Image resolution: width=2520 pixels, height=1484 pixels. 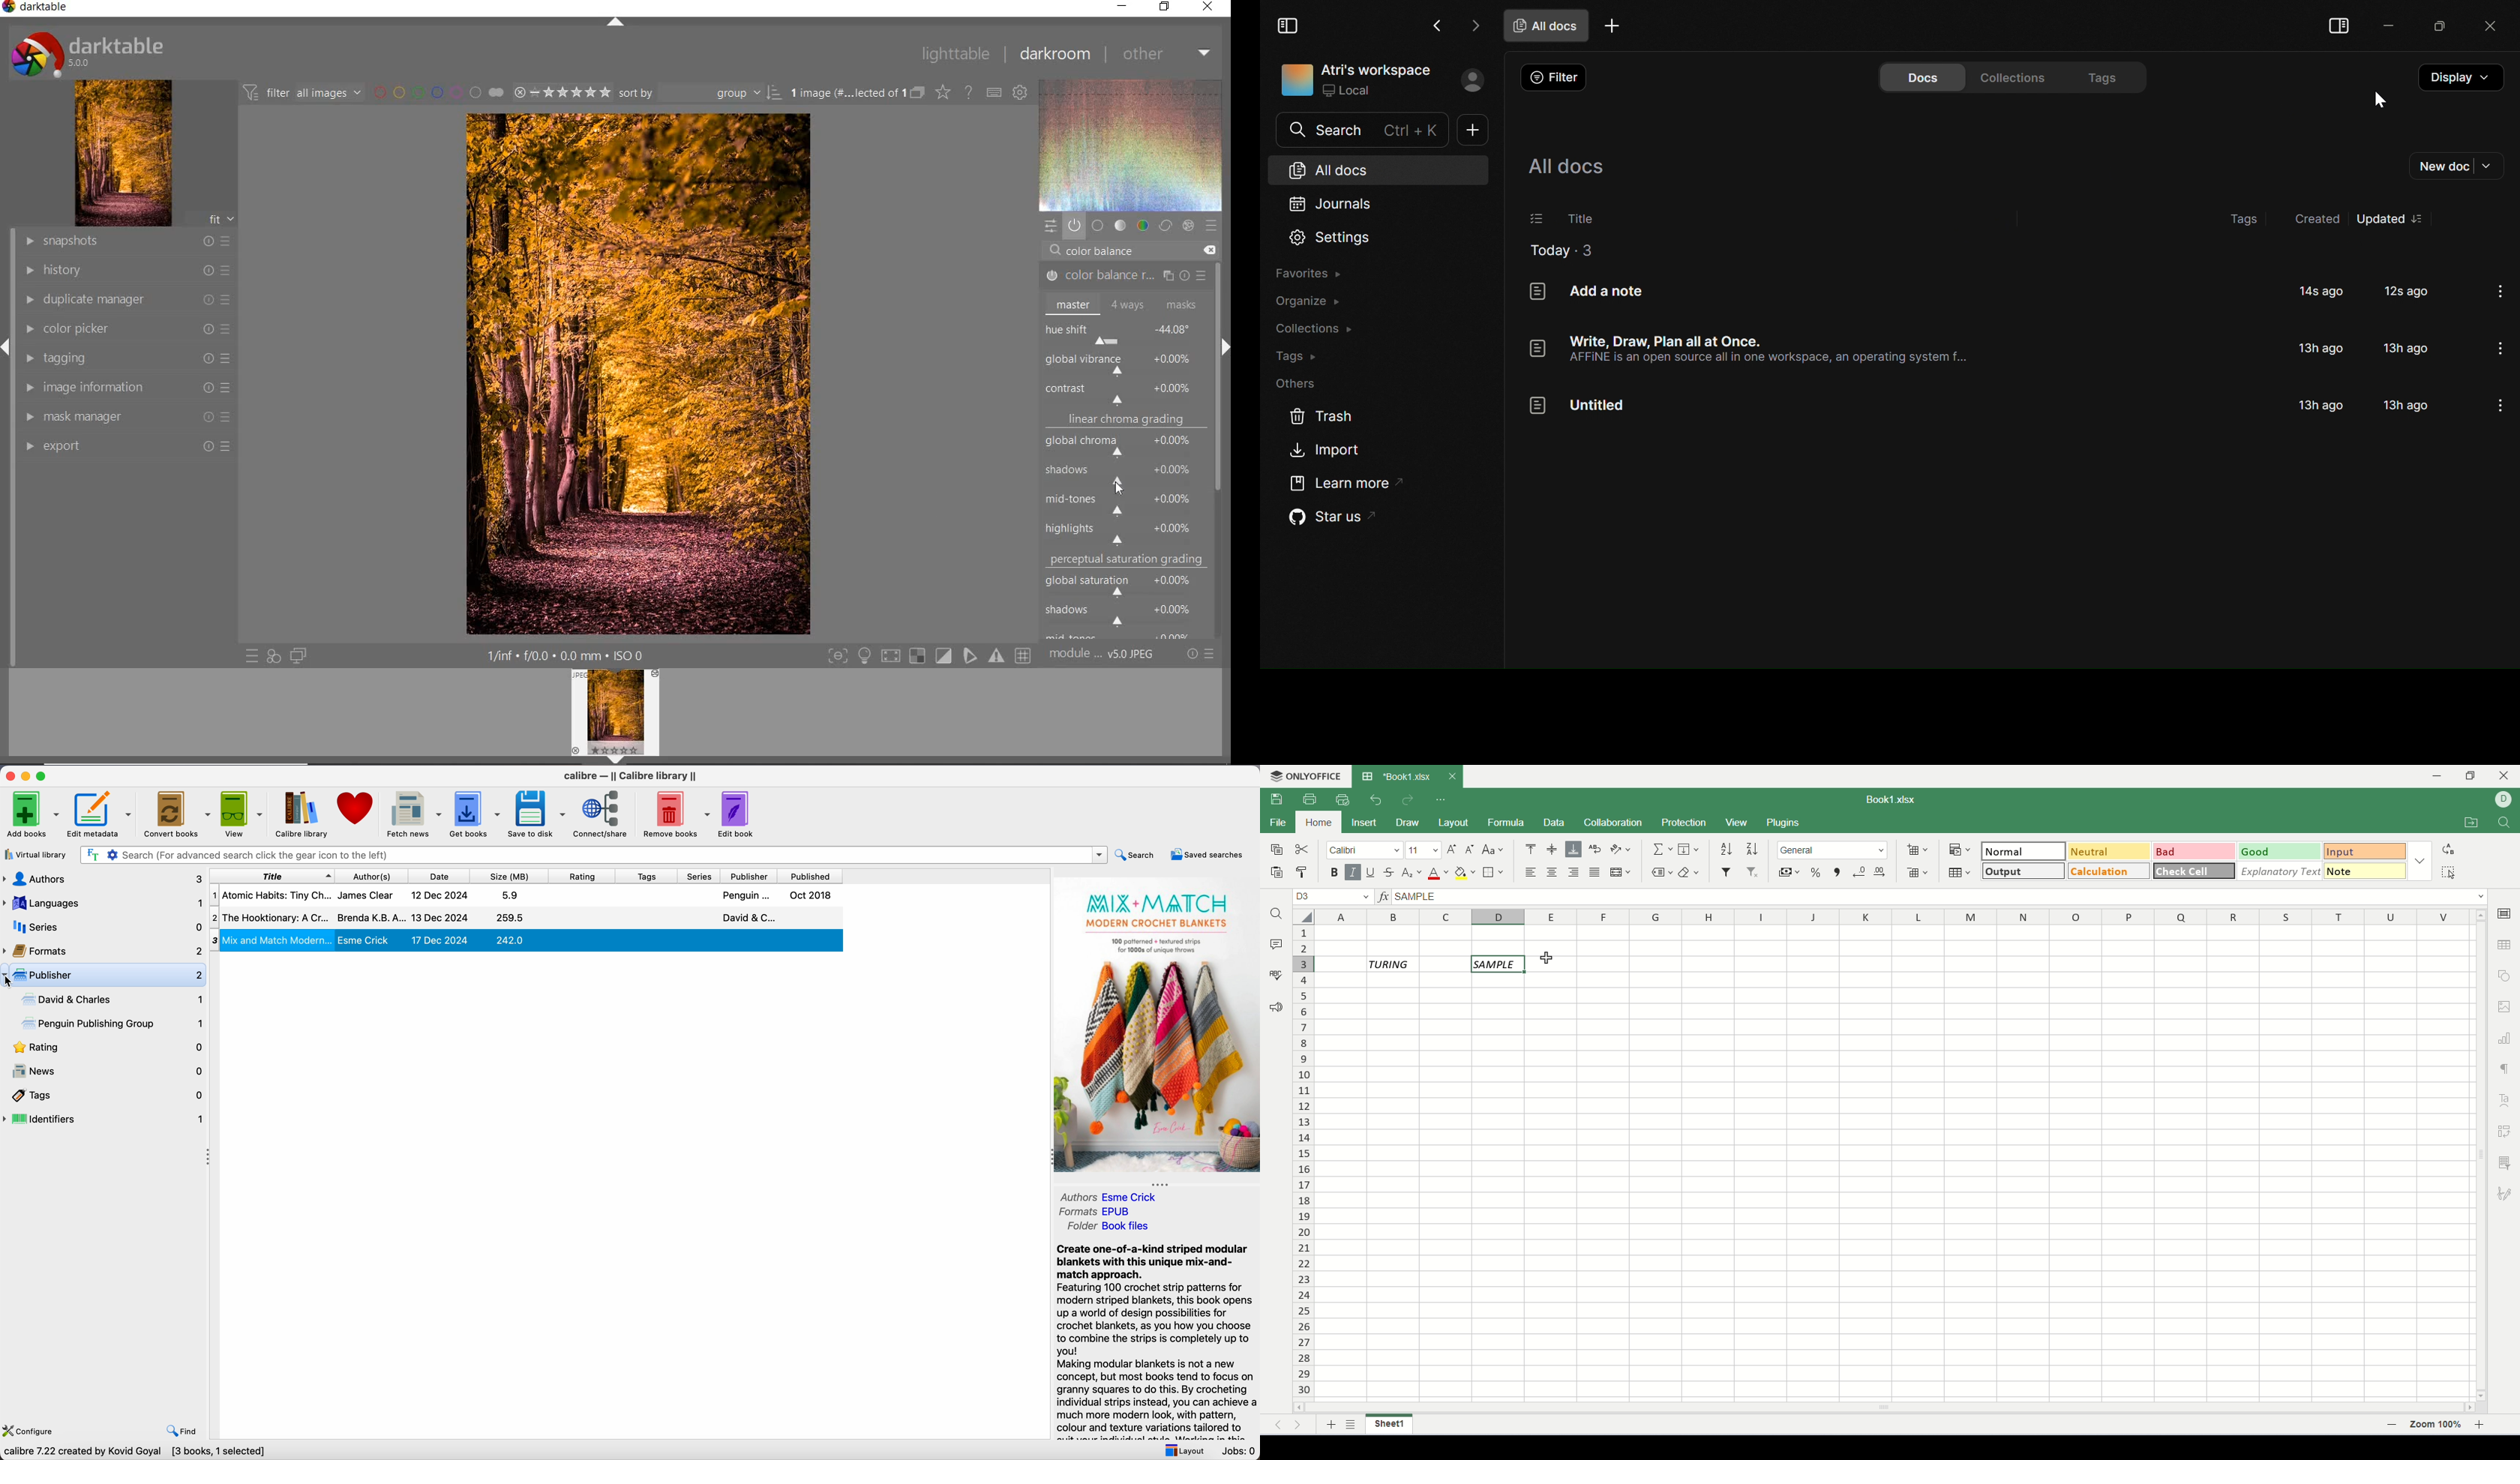 What do you see at coordinates (750, 876) in the screenshot?
I see `publisher` at bounding box center [750, 876].